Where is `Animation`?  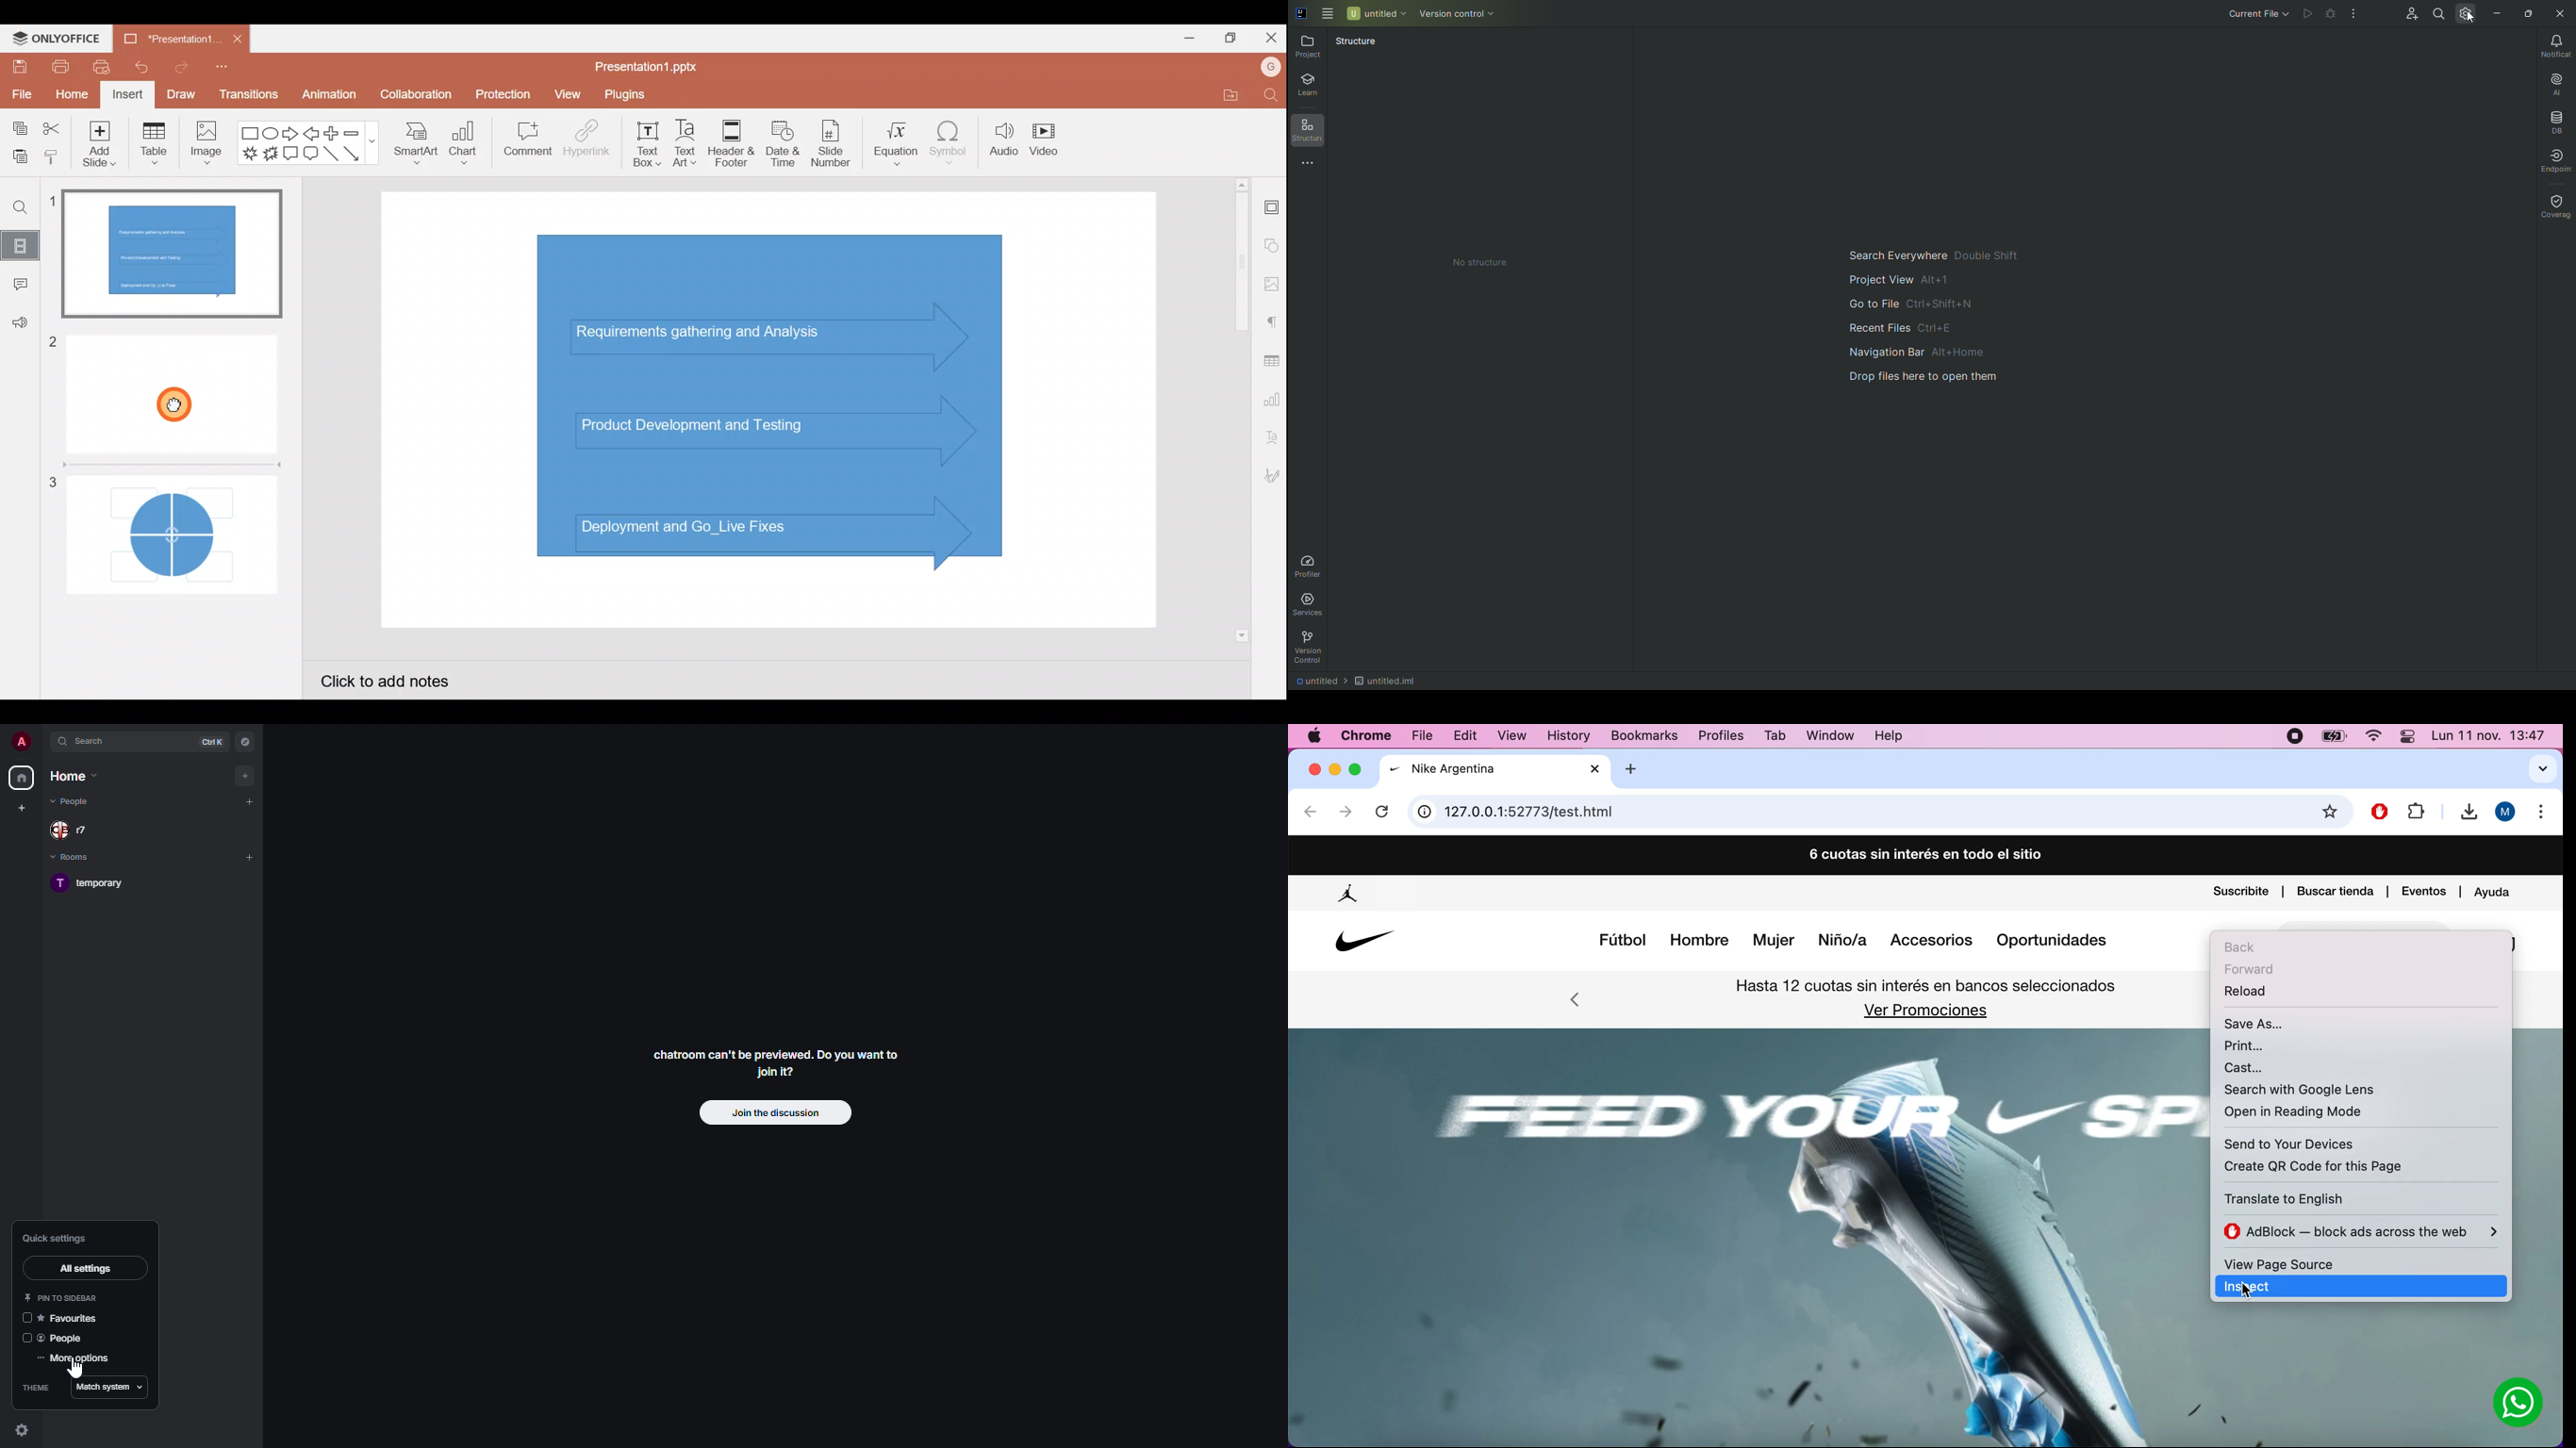
Animation is located at coordinates (327, 94).